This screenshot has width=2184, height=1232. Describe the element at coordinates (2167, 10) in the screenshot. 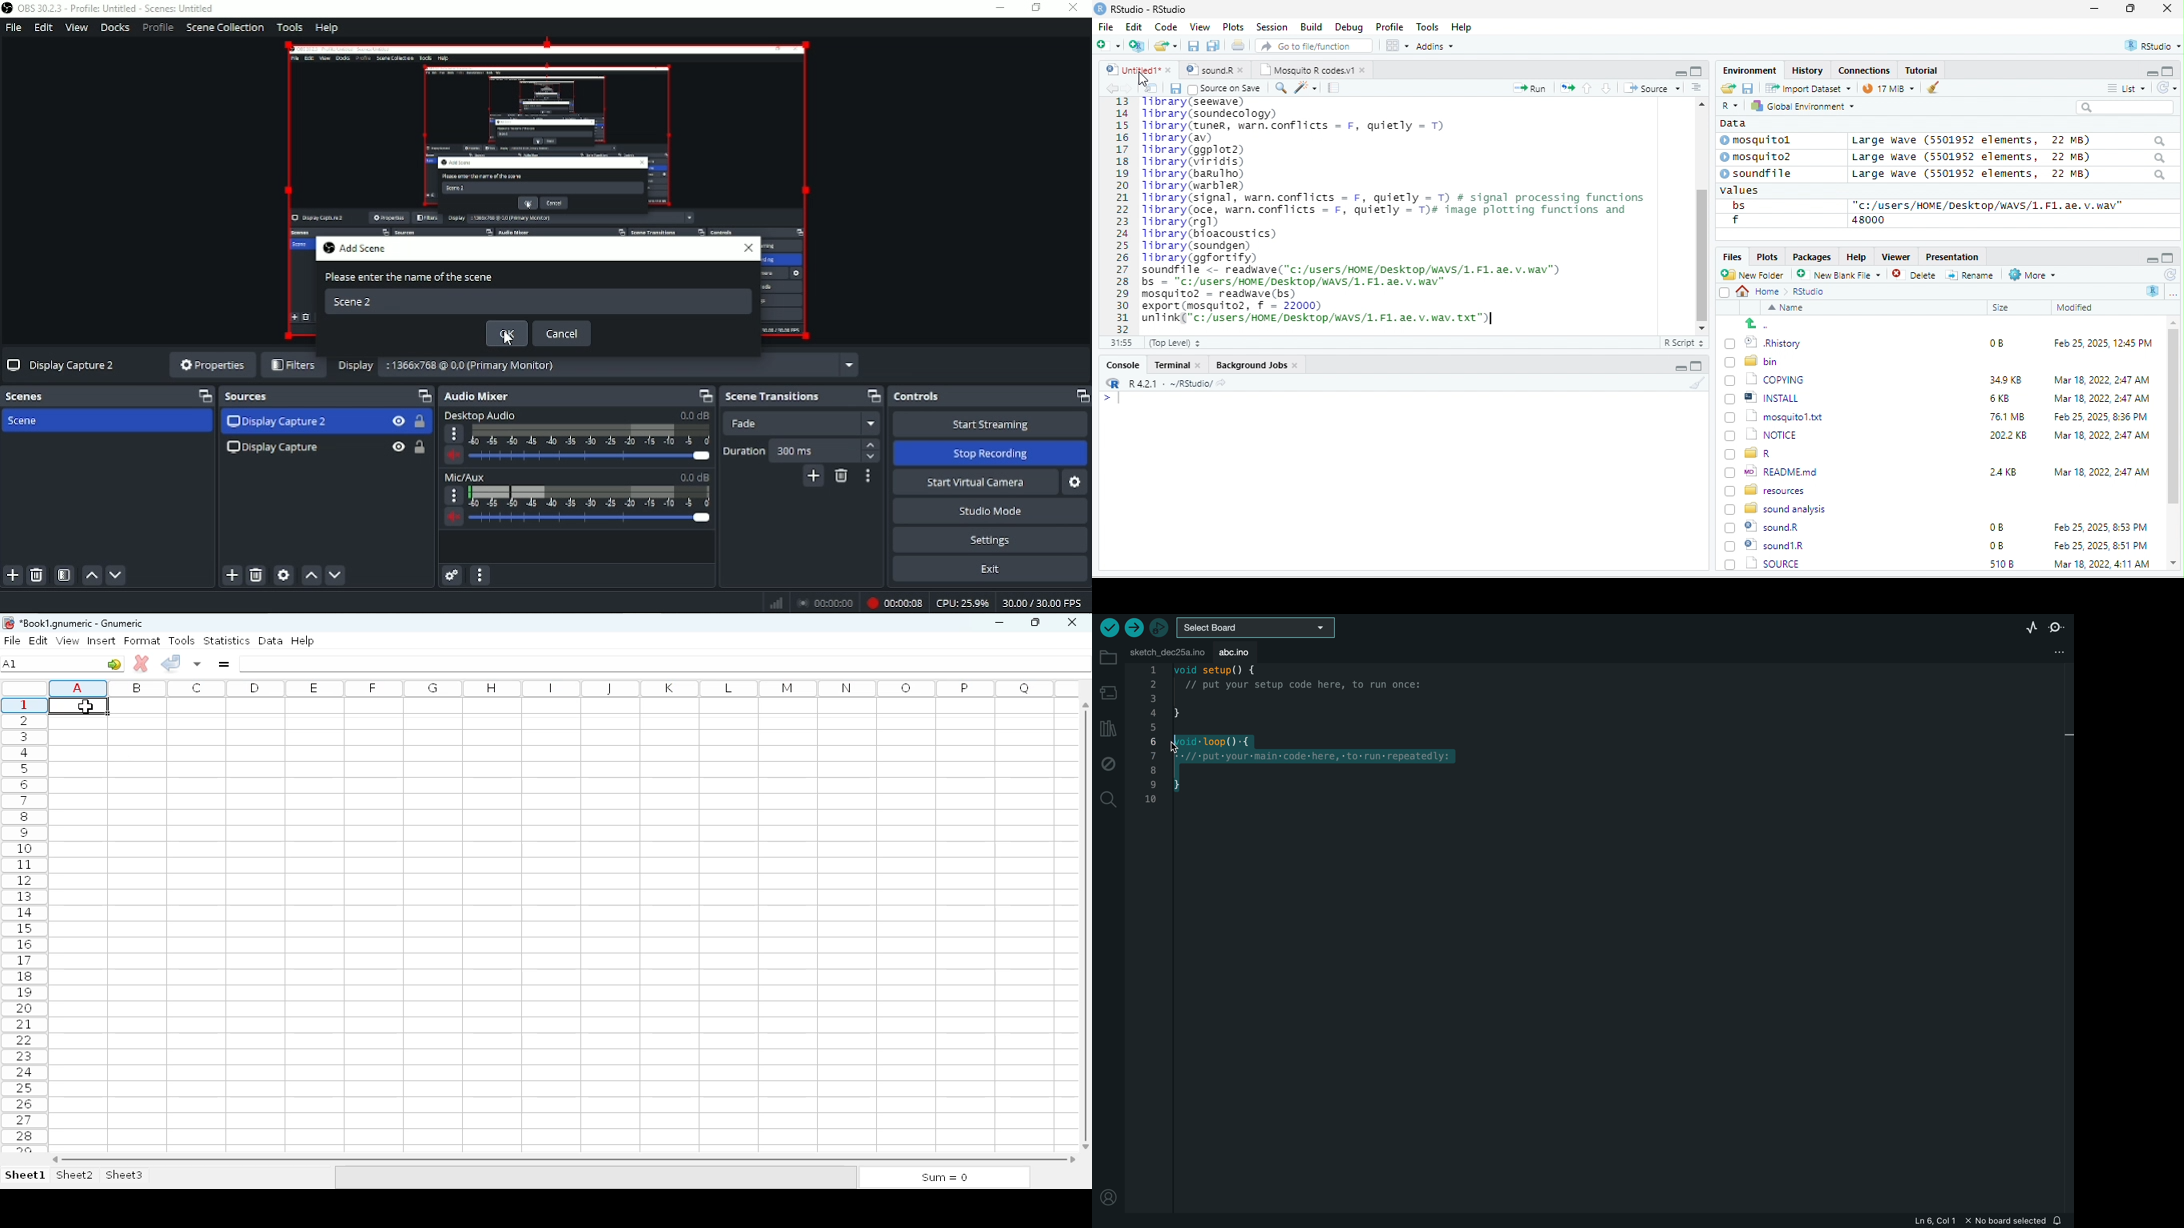

I see `close` at that location.